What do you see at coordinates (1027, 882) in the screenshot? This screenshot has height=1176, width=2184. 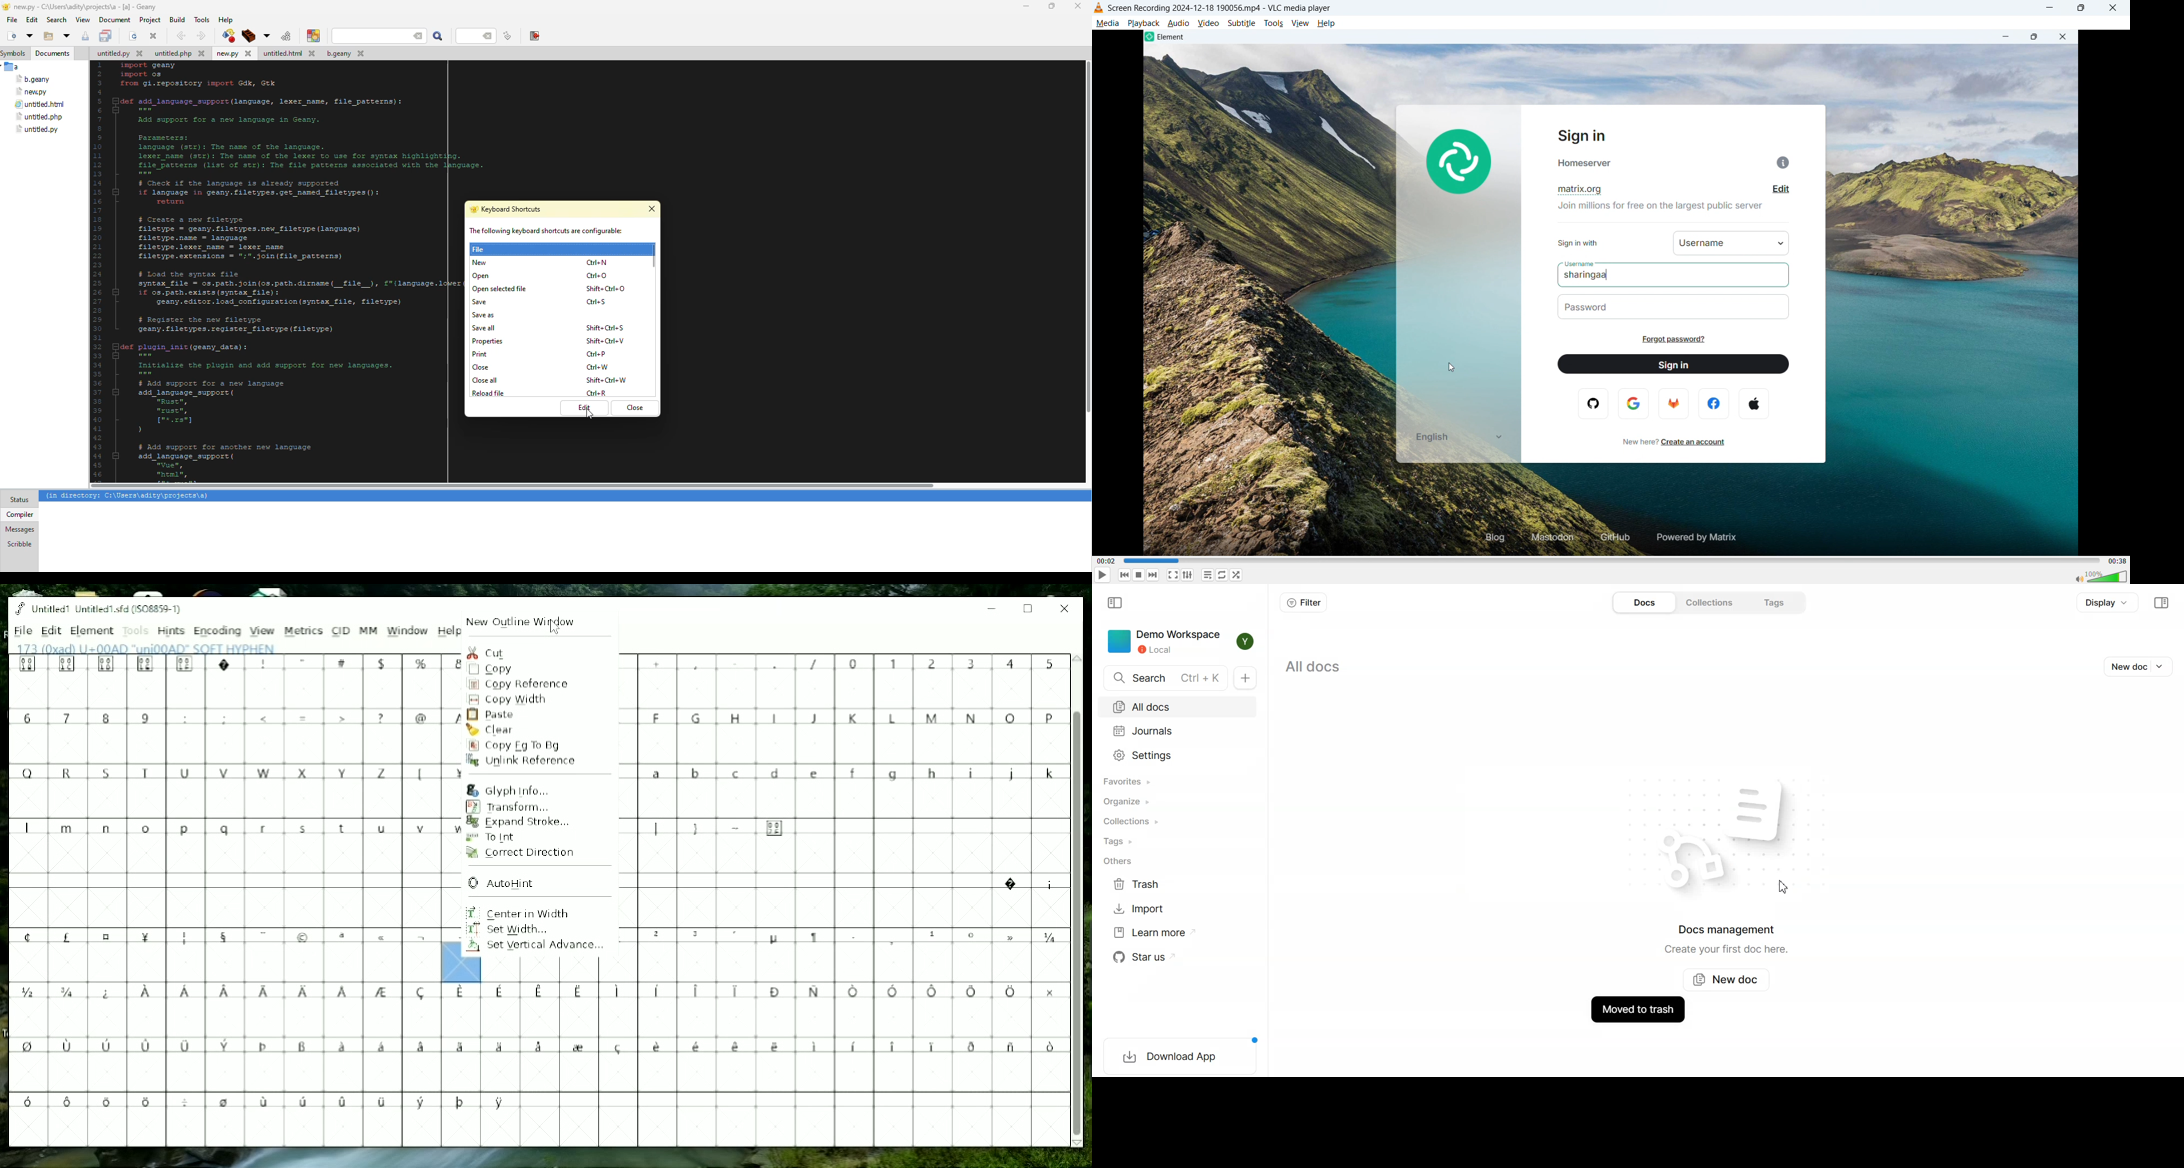 I see `Symbols` at bounding box center [1027, 882].